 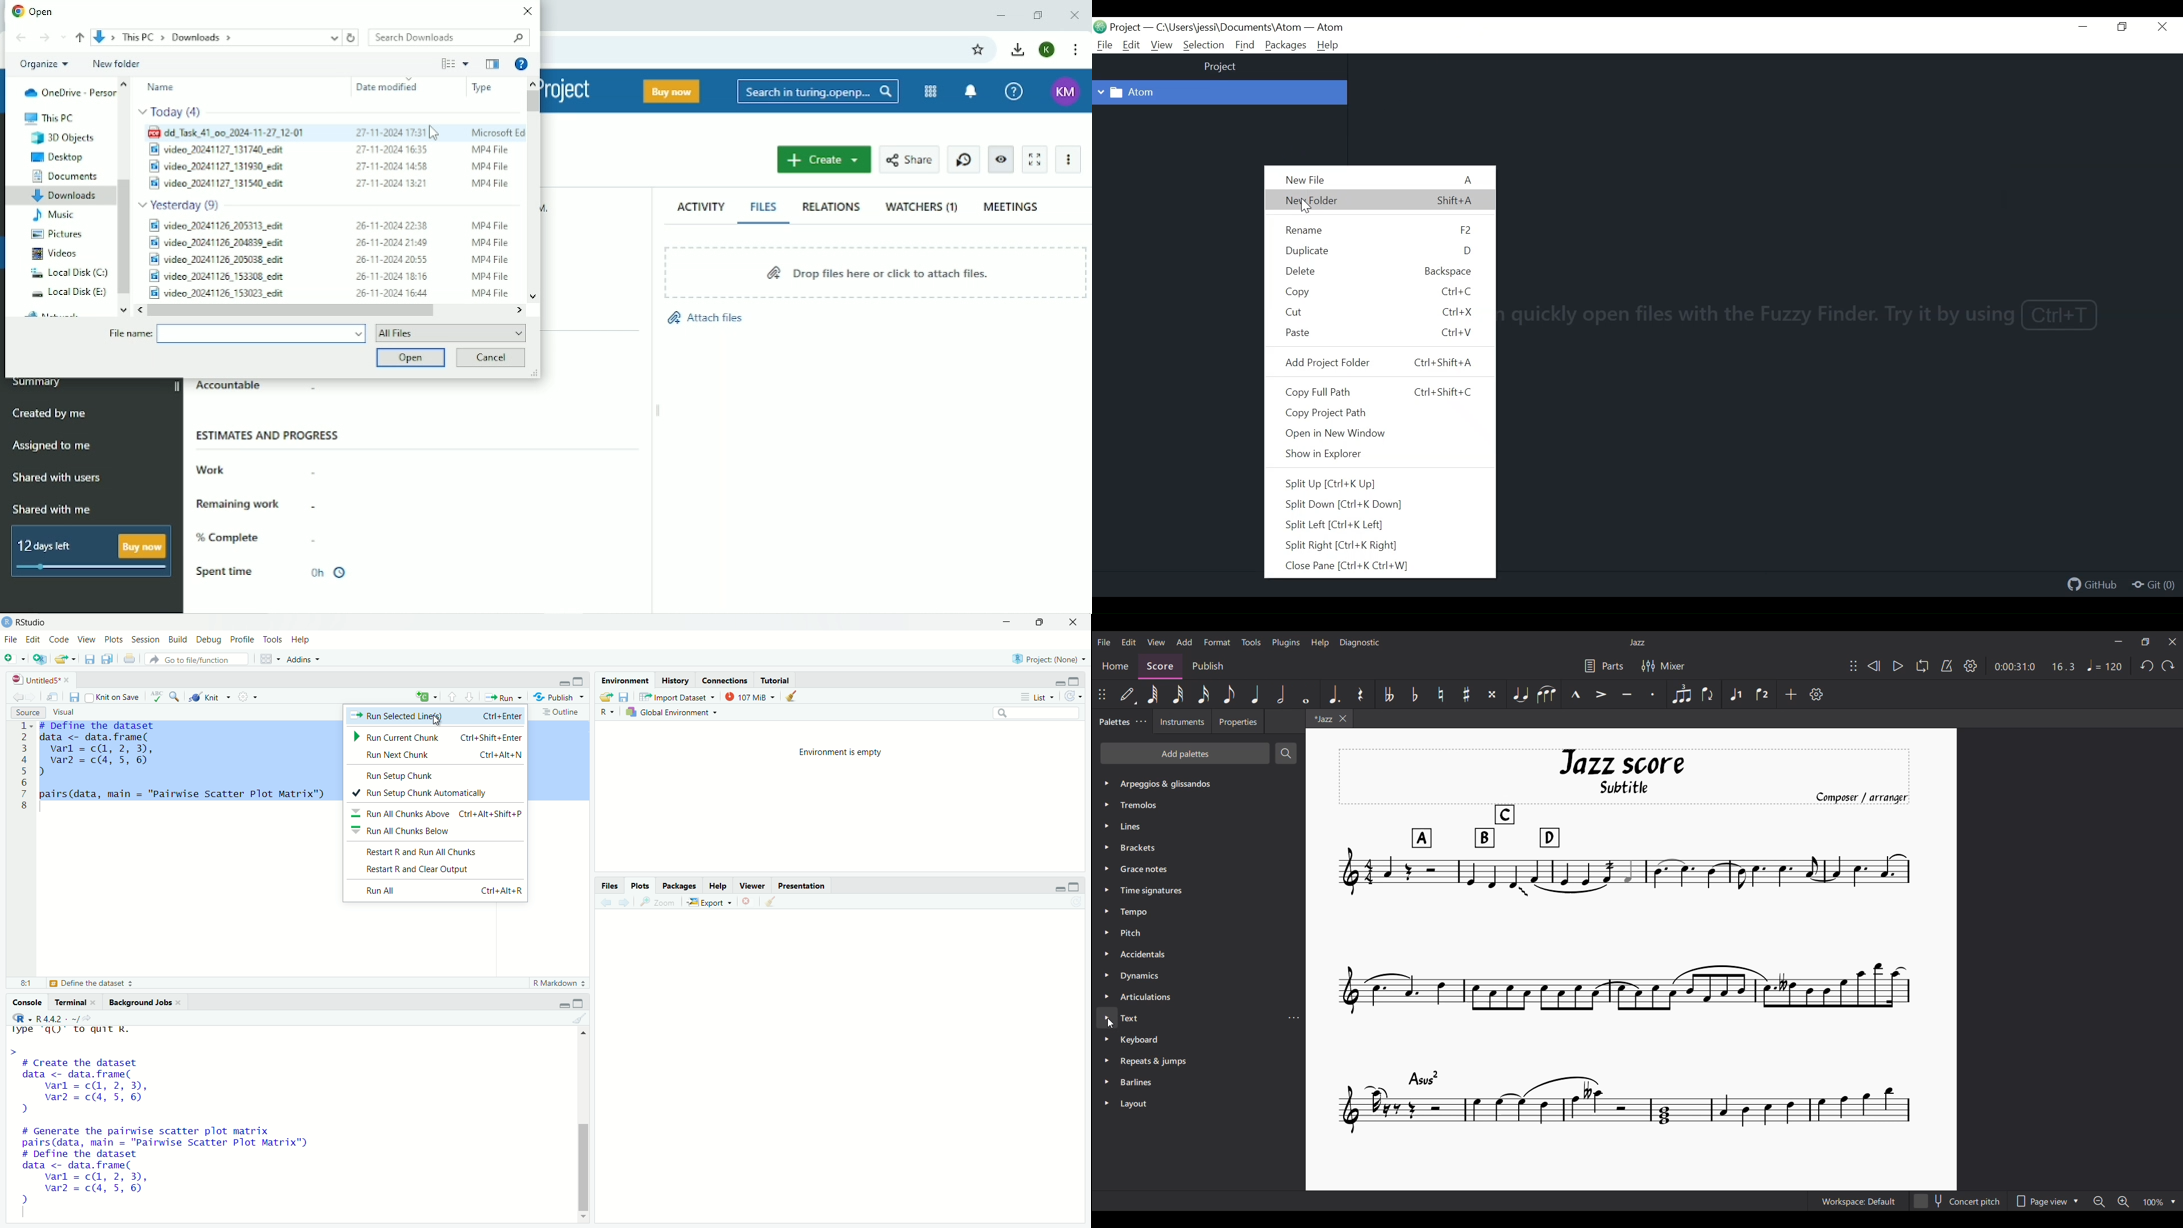 I want to click on Set new timer, so click(x=962, y=158).